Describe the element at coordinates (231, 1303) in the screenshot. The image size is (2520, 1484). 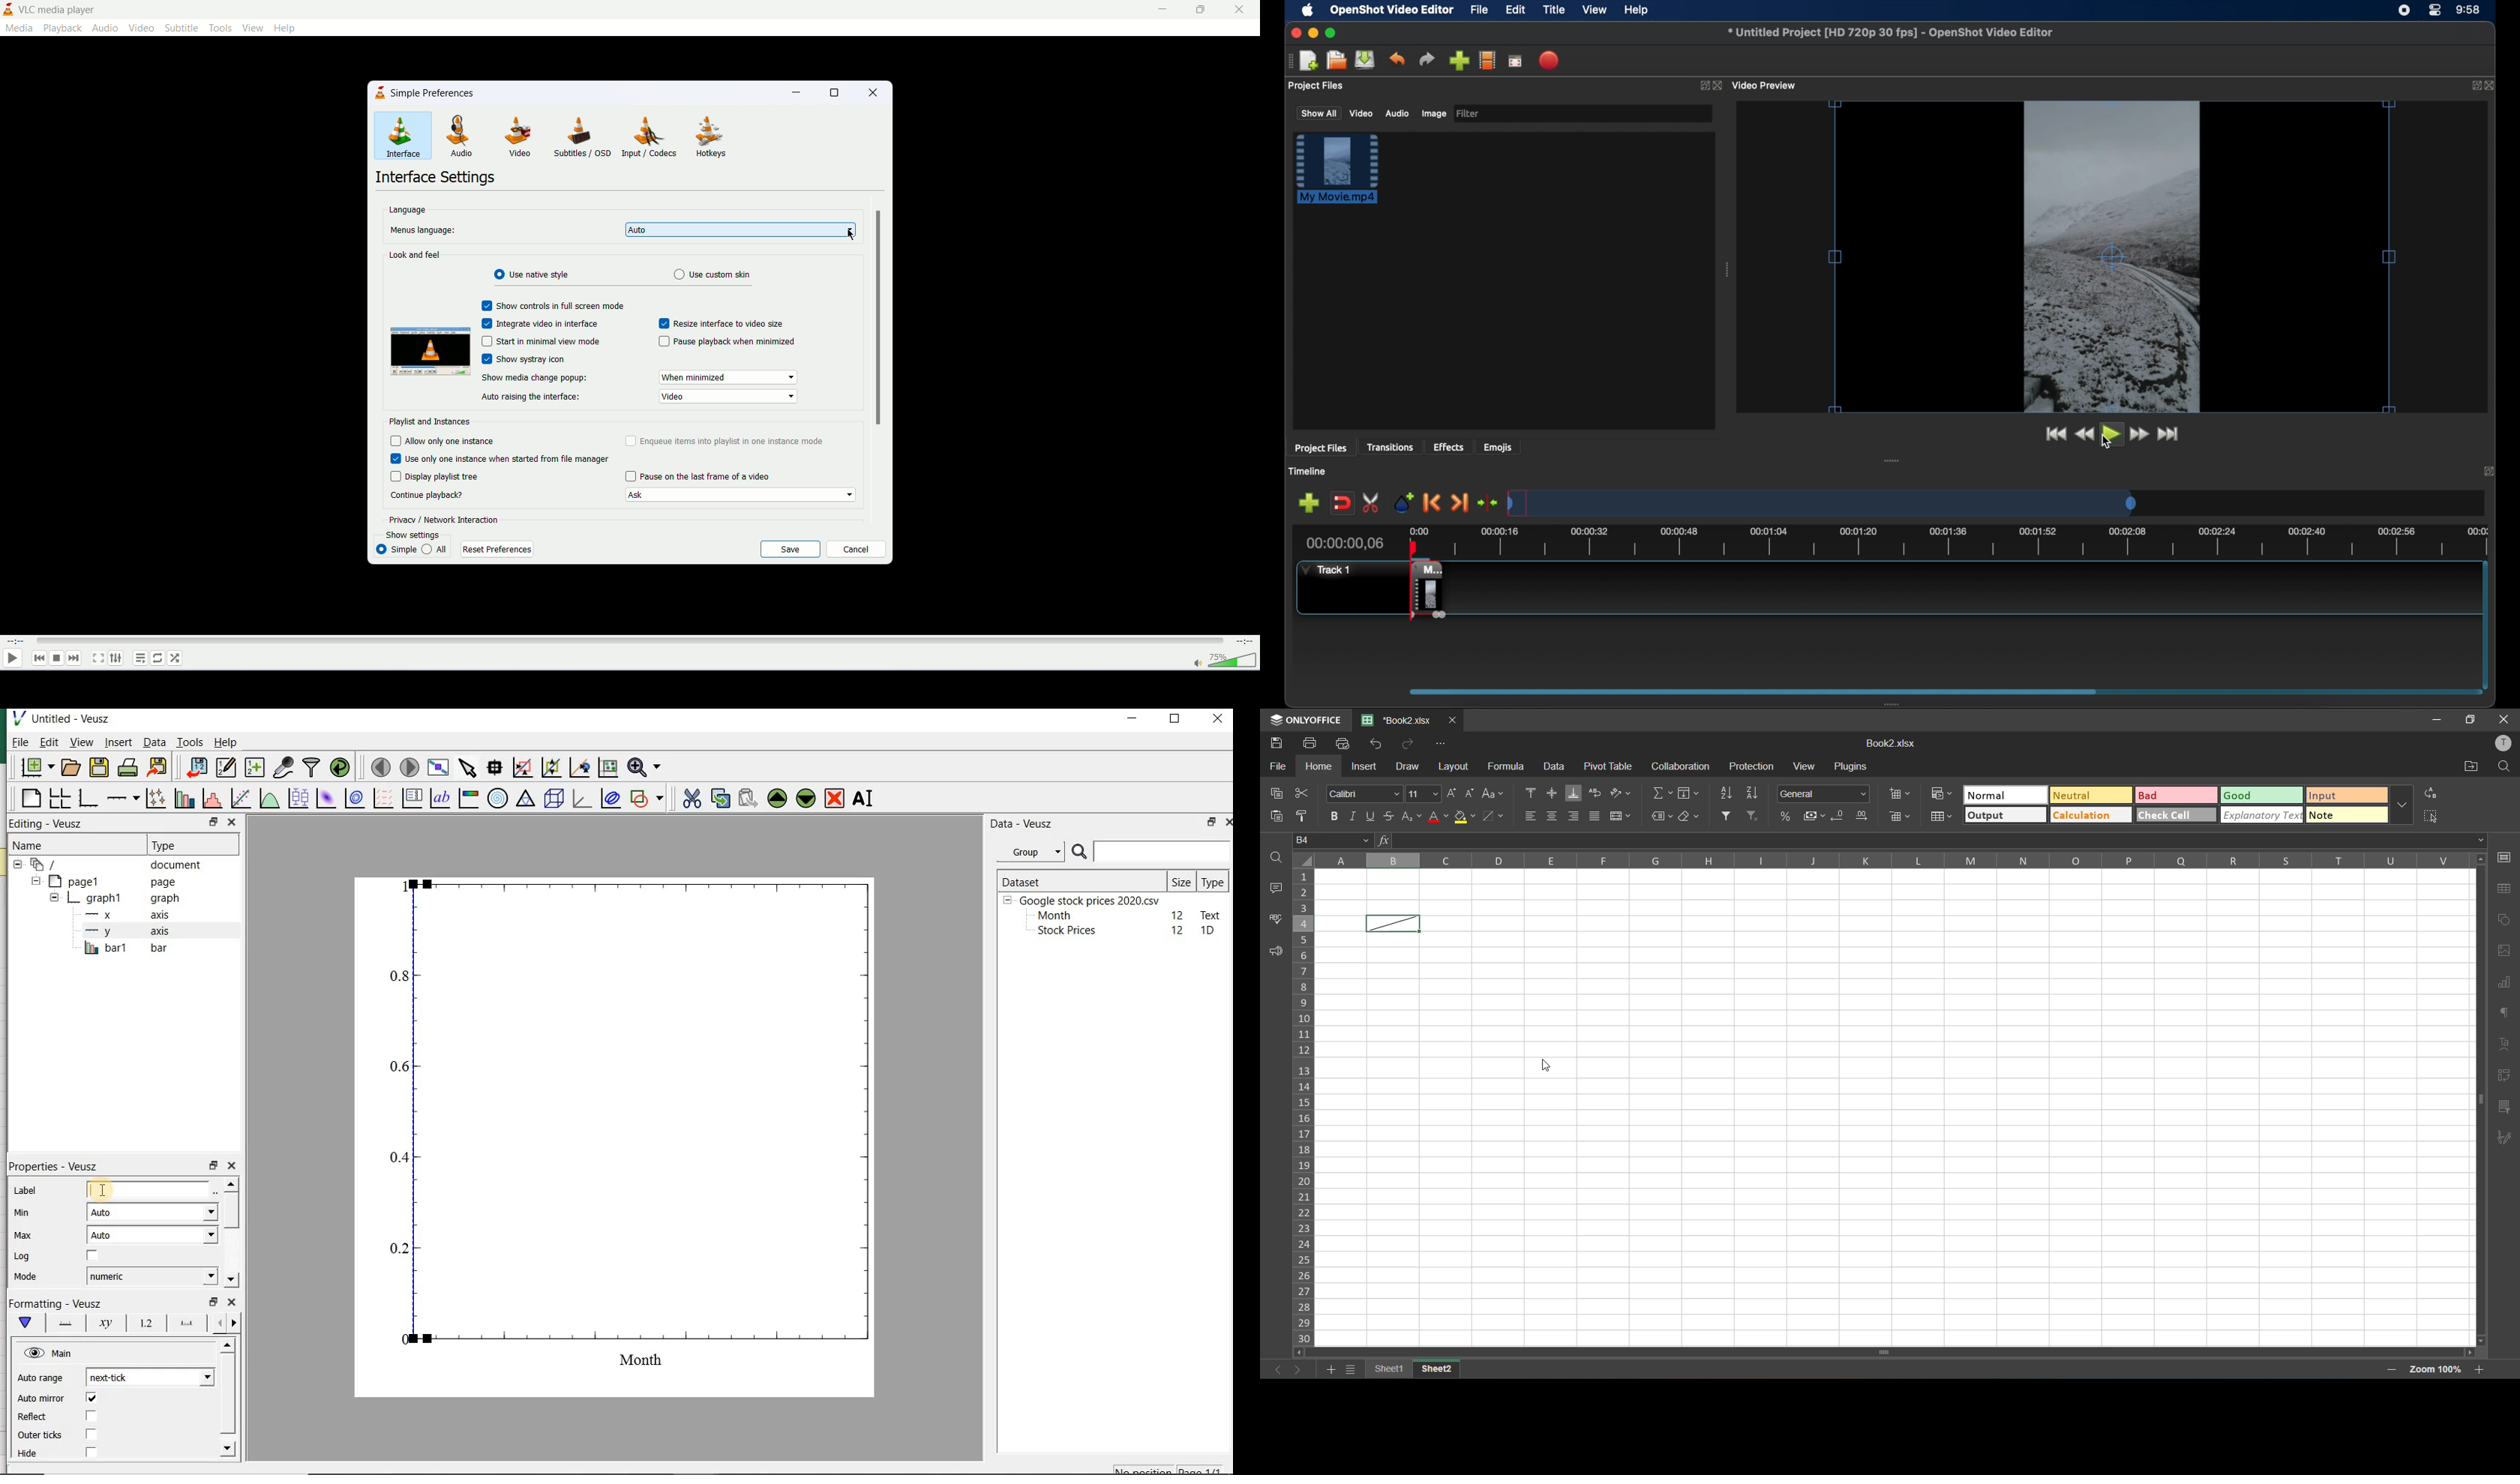
I see `close` at that location.